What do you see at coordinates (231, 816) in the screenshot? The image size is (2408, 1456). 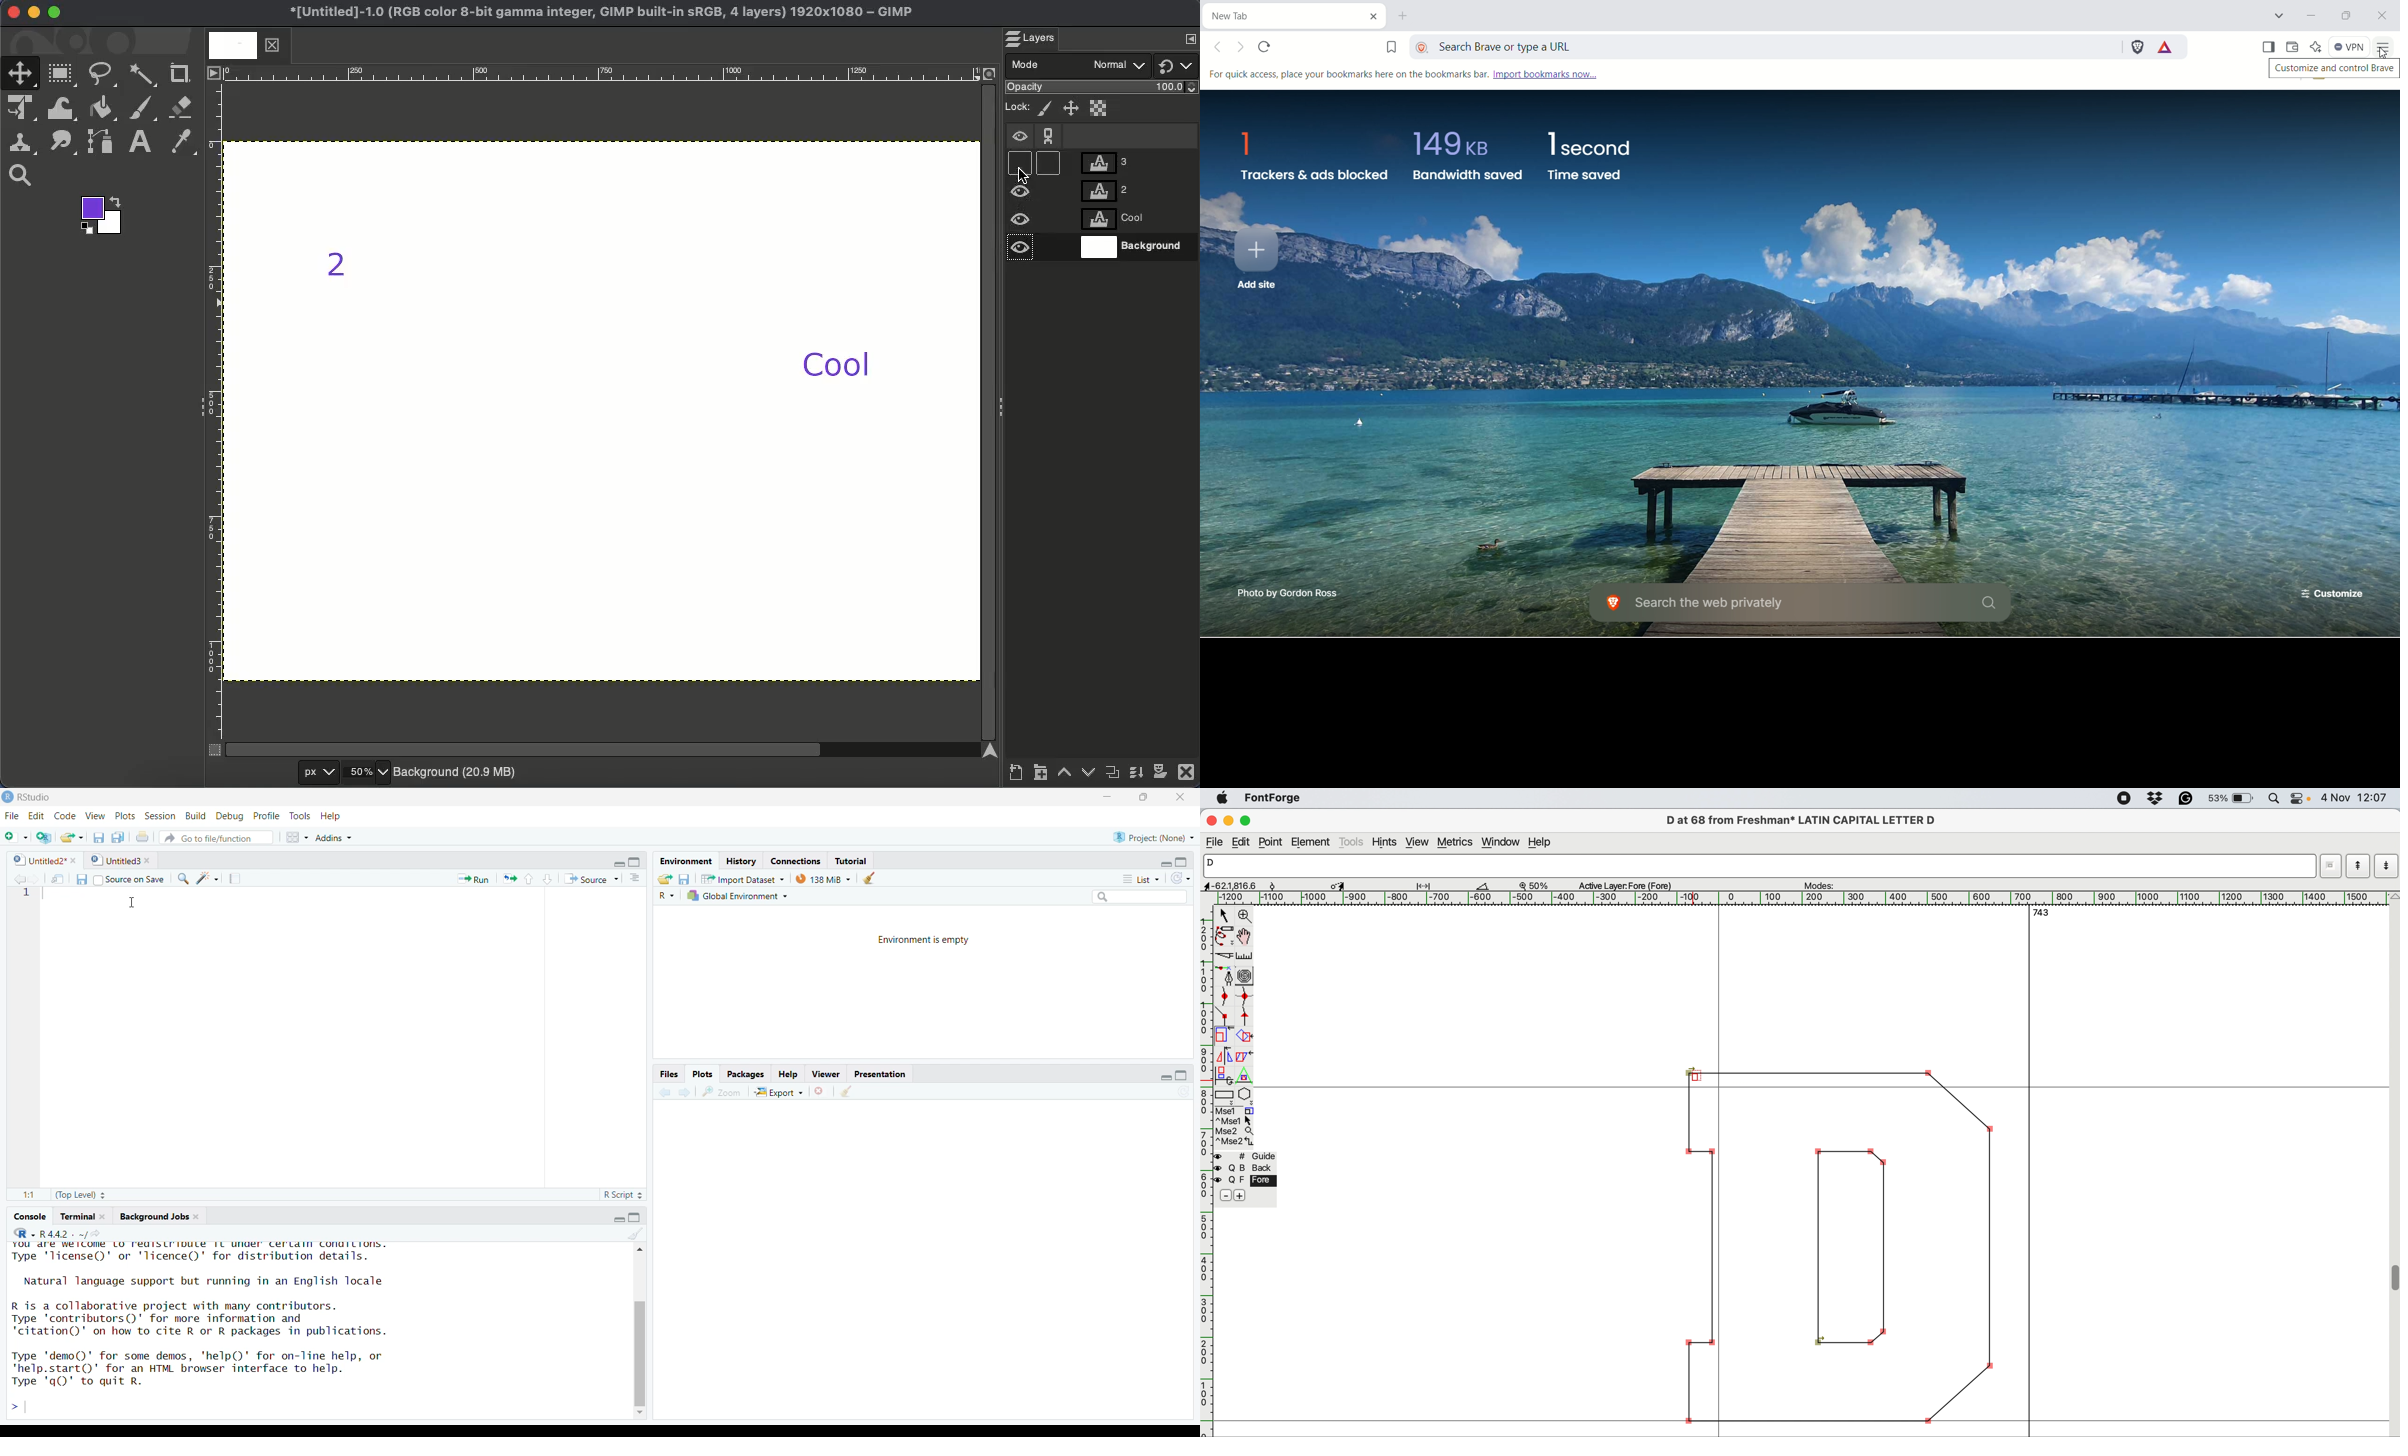 I see `Debug` at bounding box center [231, 816].